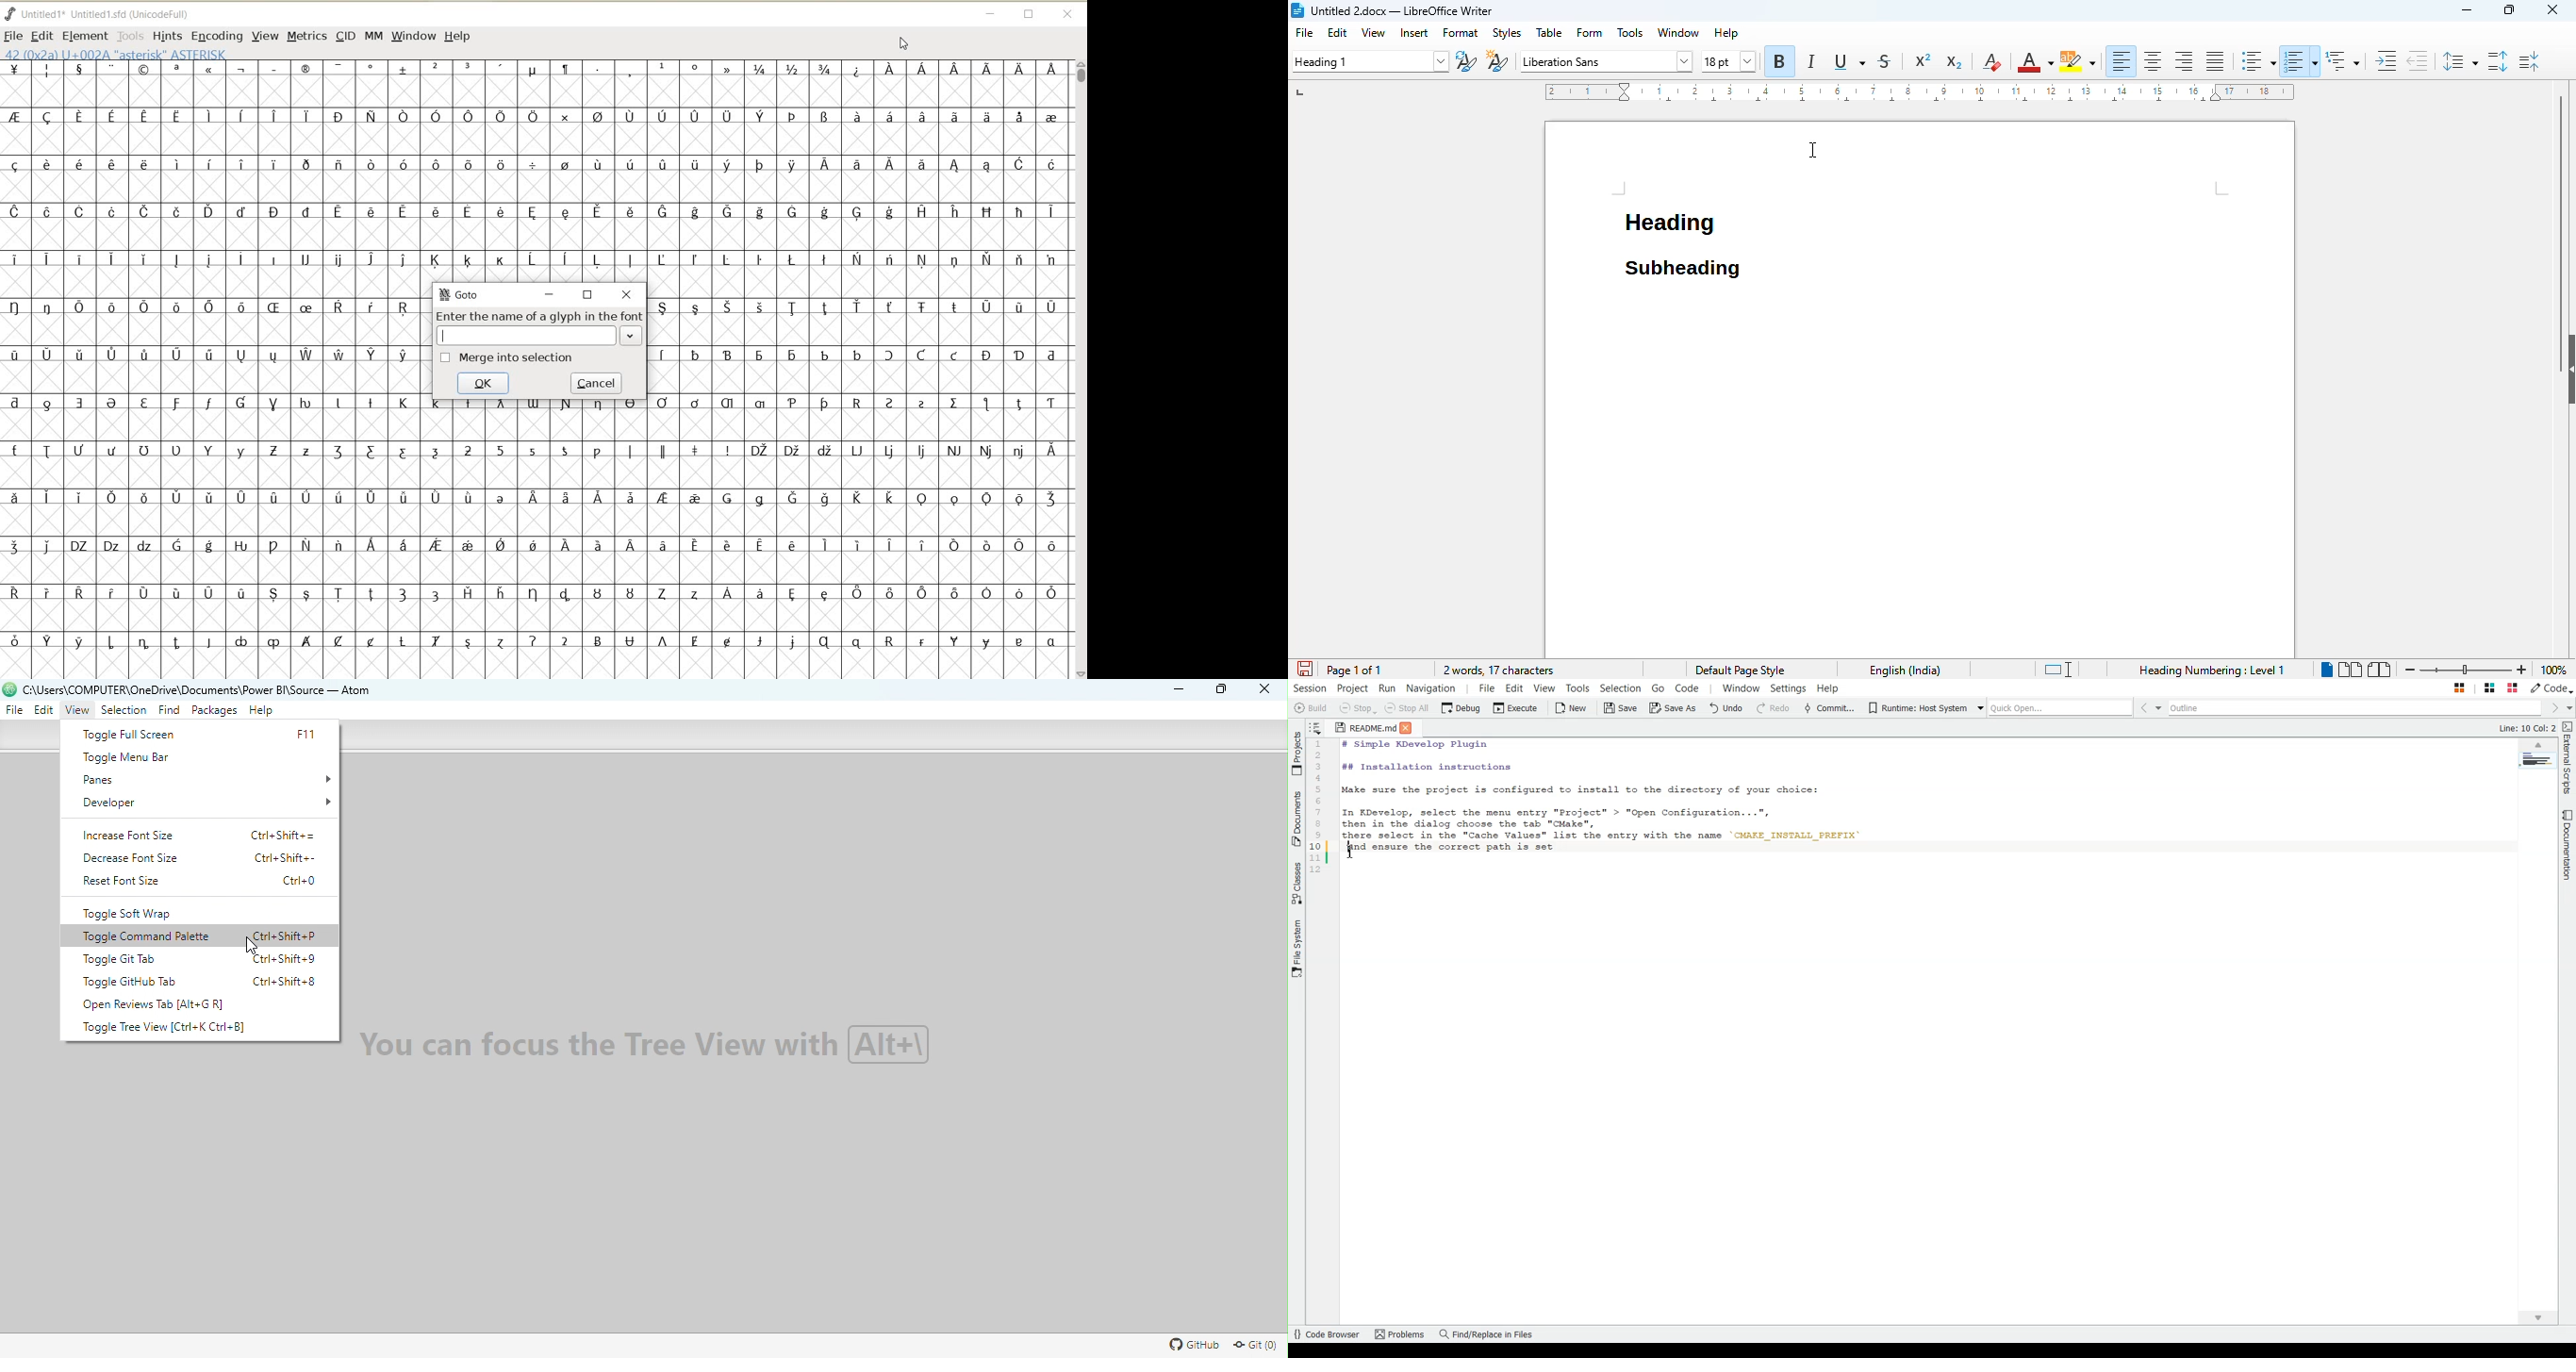 This screenshot has height=1372, width=2576. Describe the element at coordinates (1921, 472) in the screenshot. I see `Document` at that location.